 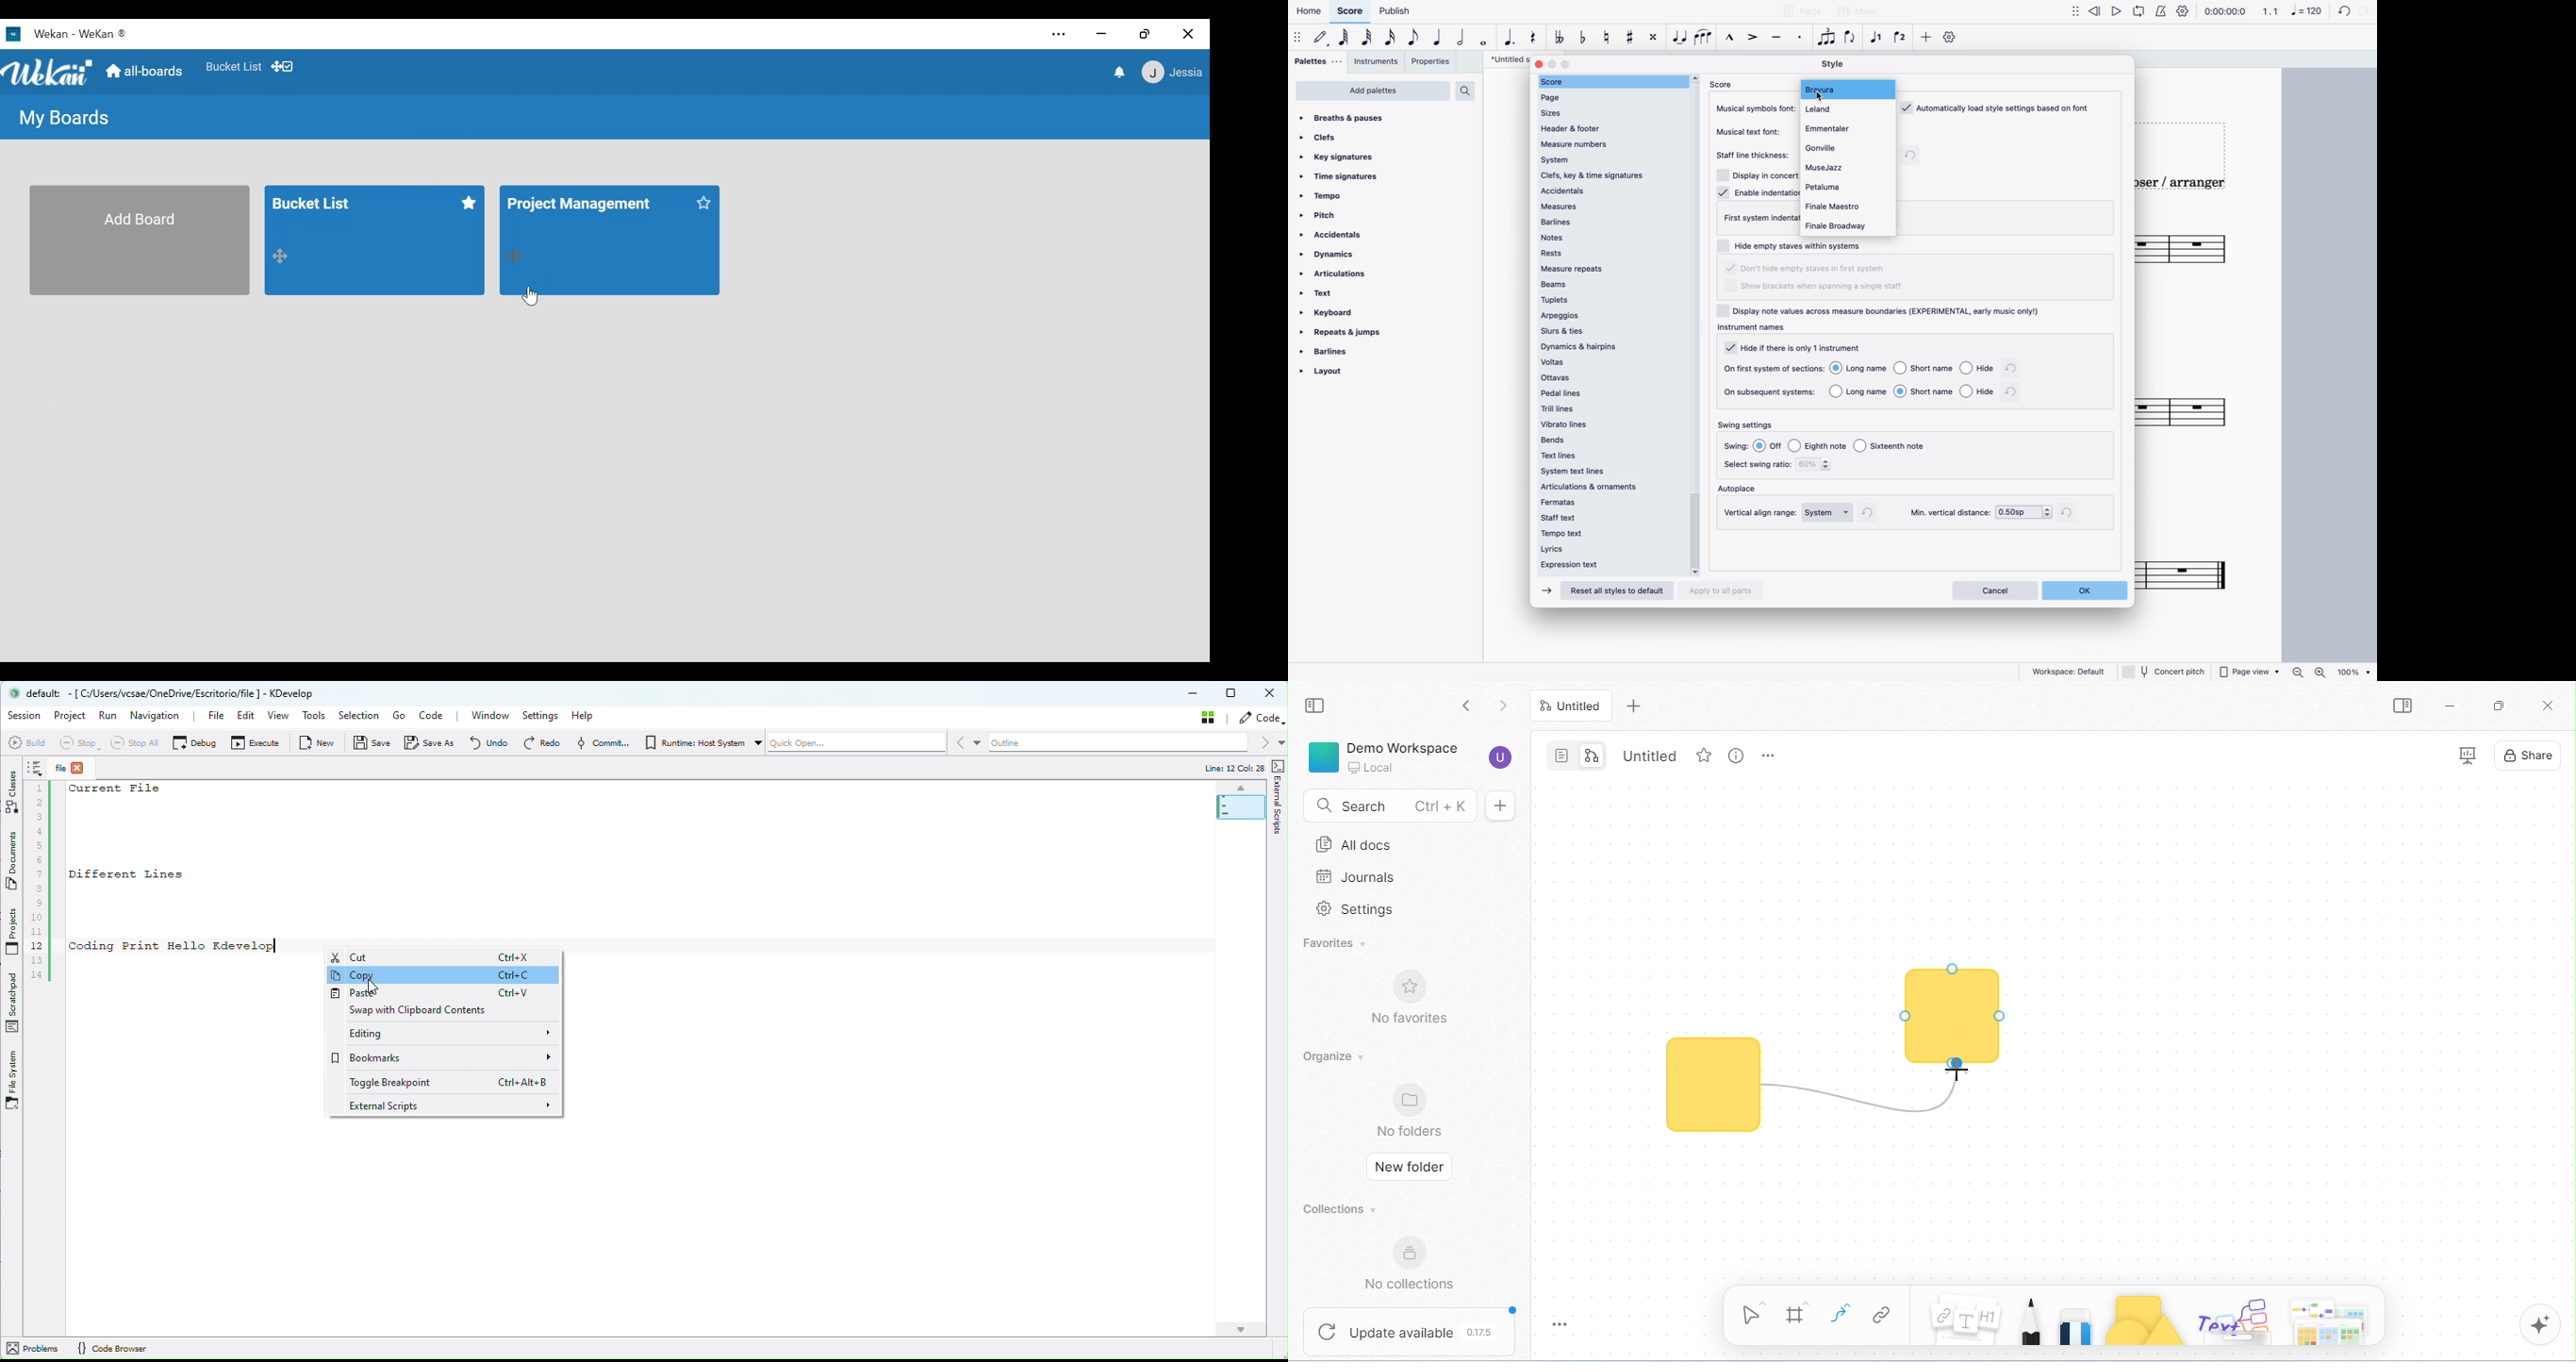 I want to click on default, so click(x=1320, y=36).